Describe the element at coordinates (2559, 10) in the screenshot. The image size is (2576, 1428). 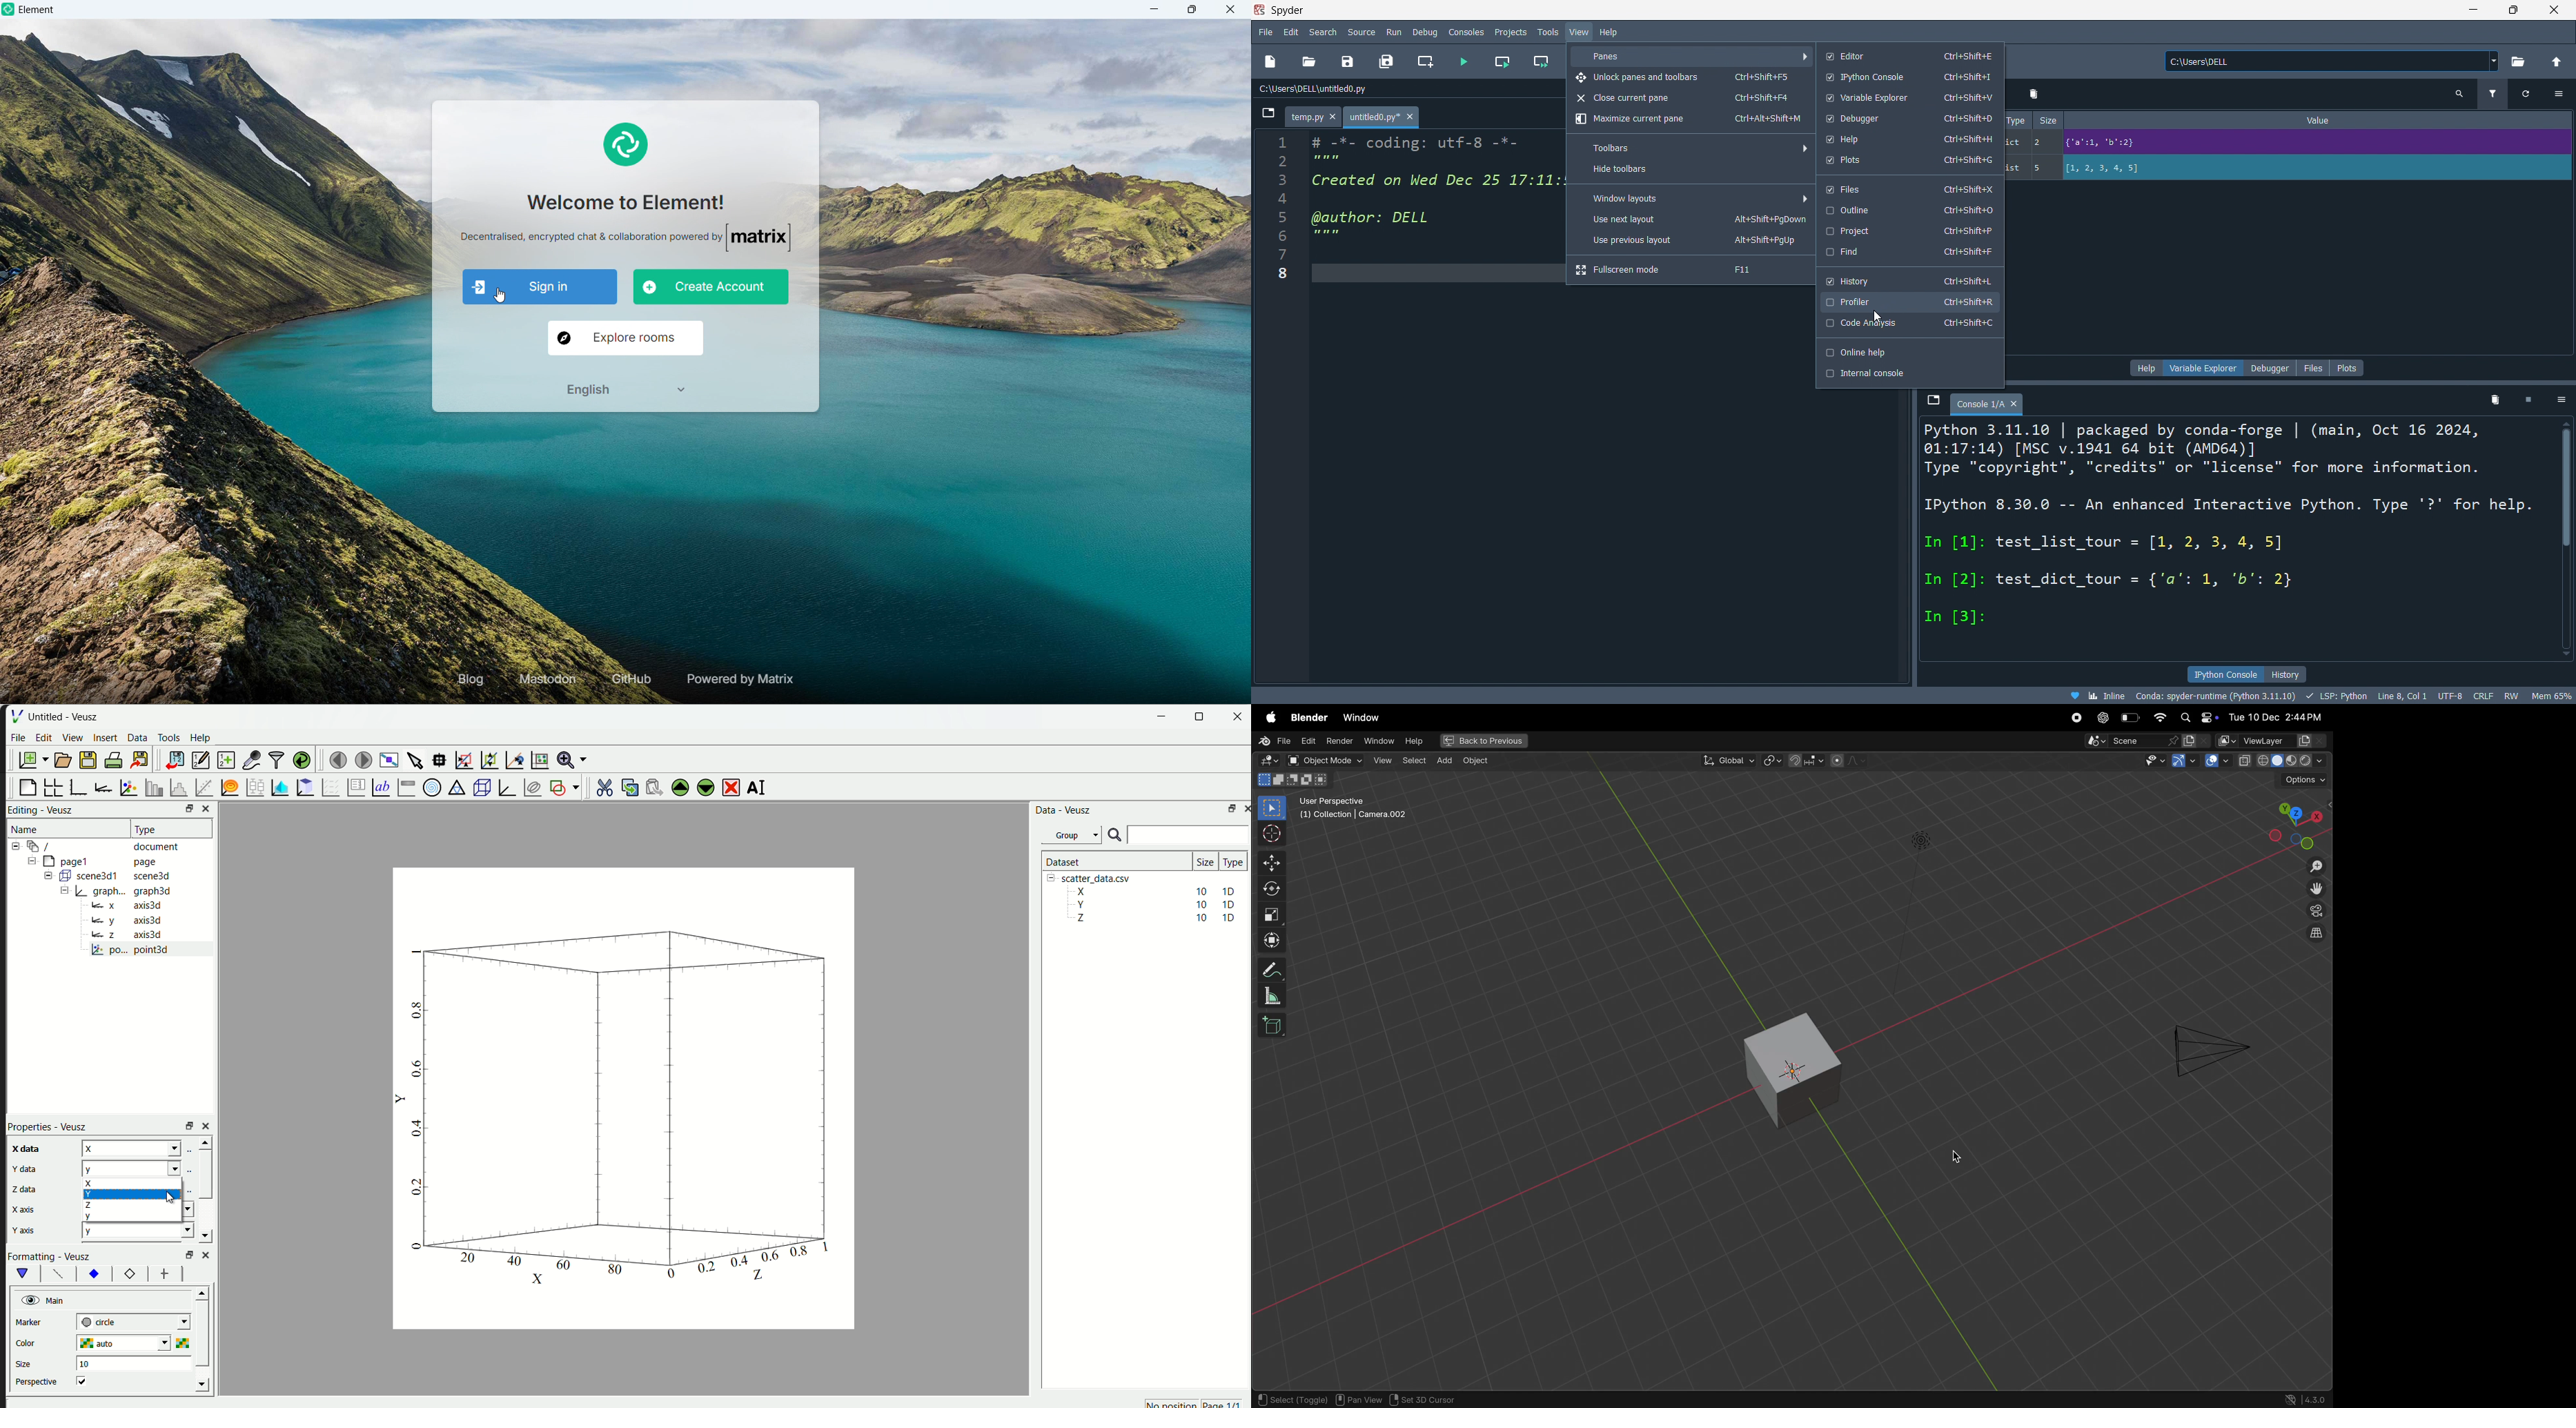
I see `close` at that location.